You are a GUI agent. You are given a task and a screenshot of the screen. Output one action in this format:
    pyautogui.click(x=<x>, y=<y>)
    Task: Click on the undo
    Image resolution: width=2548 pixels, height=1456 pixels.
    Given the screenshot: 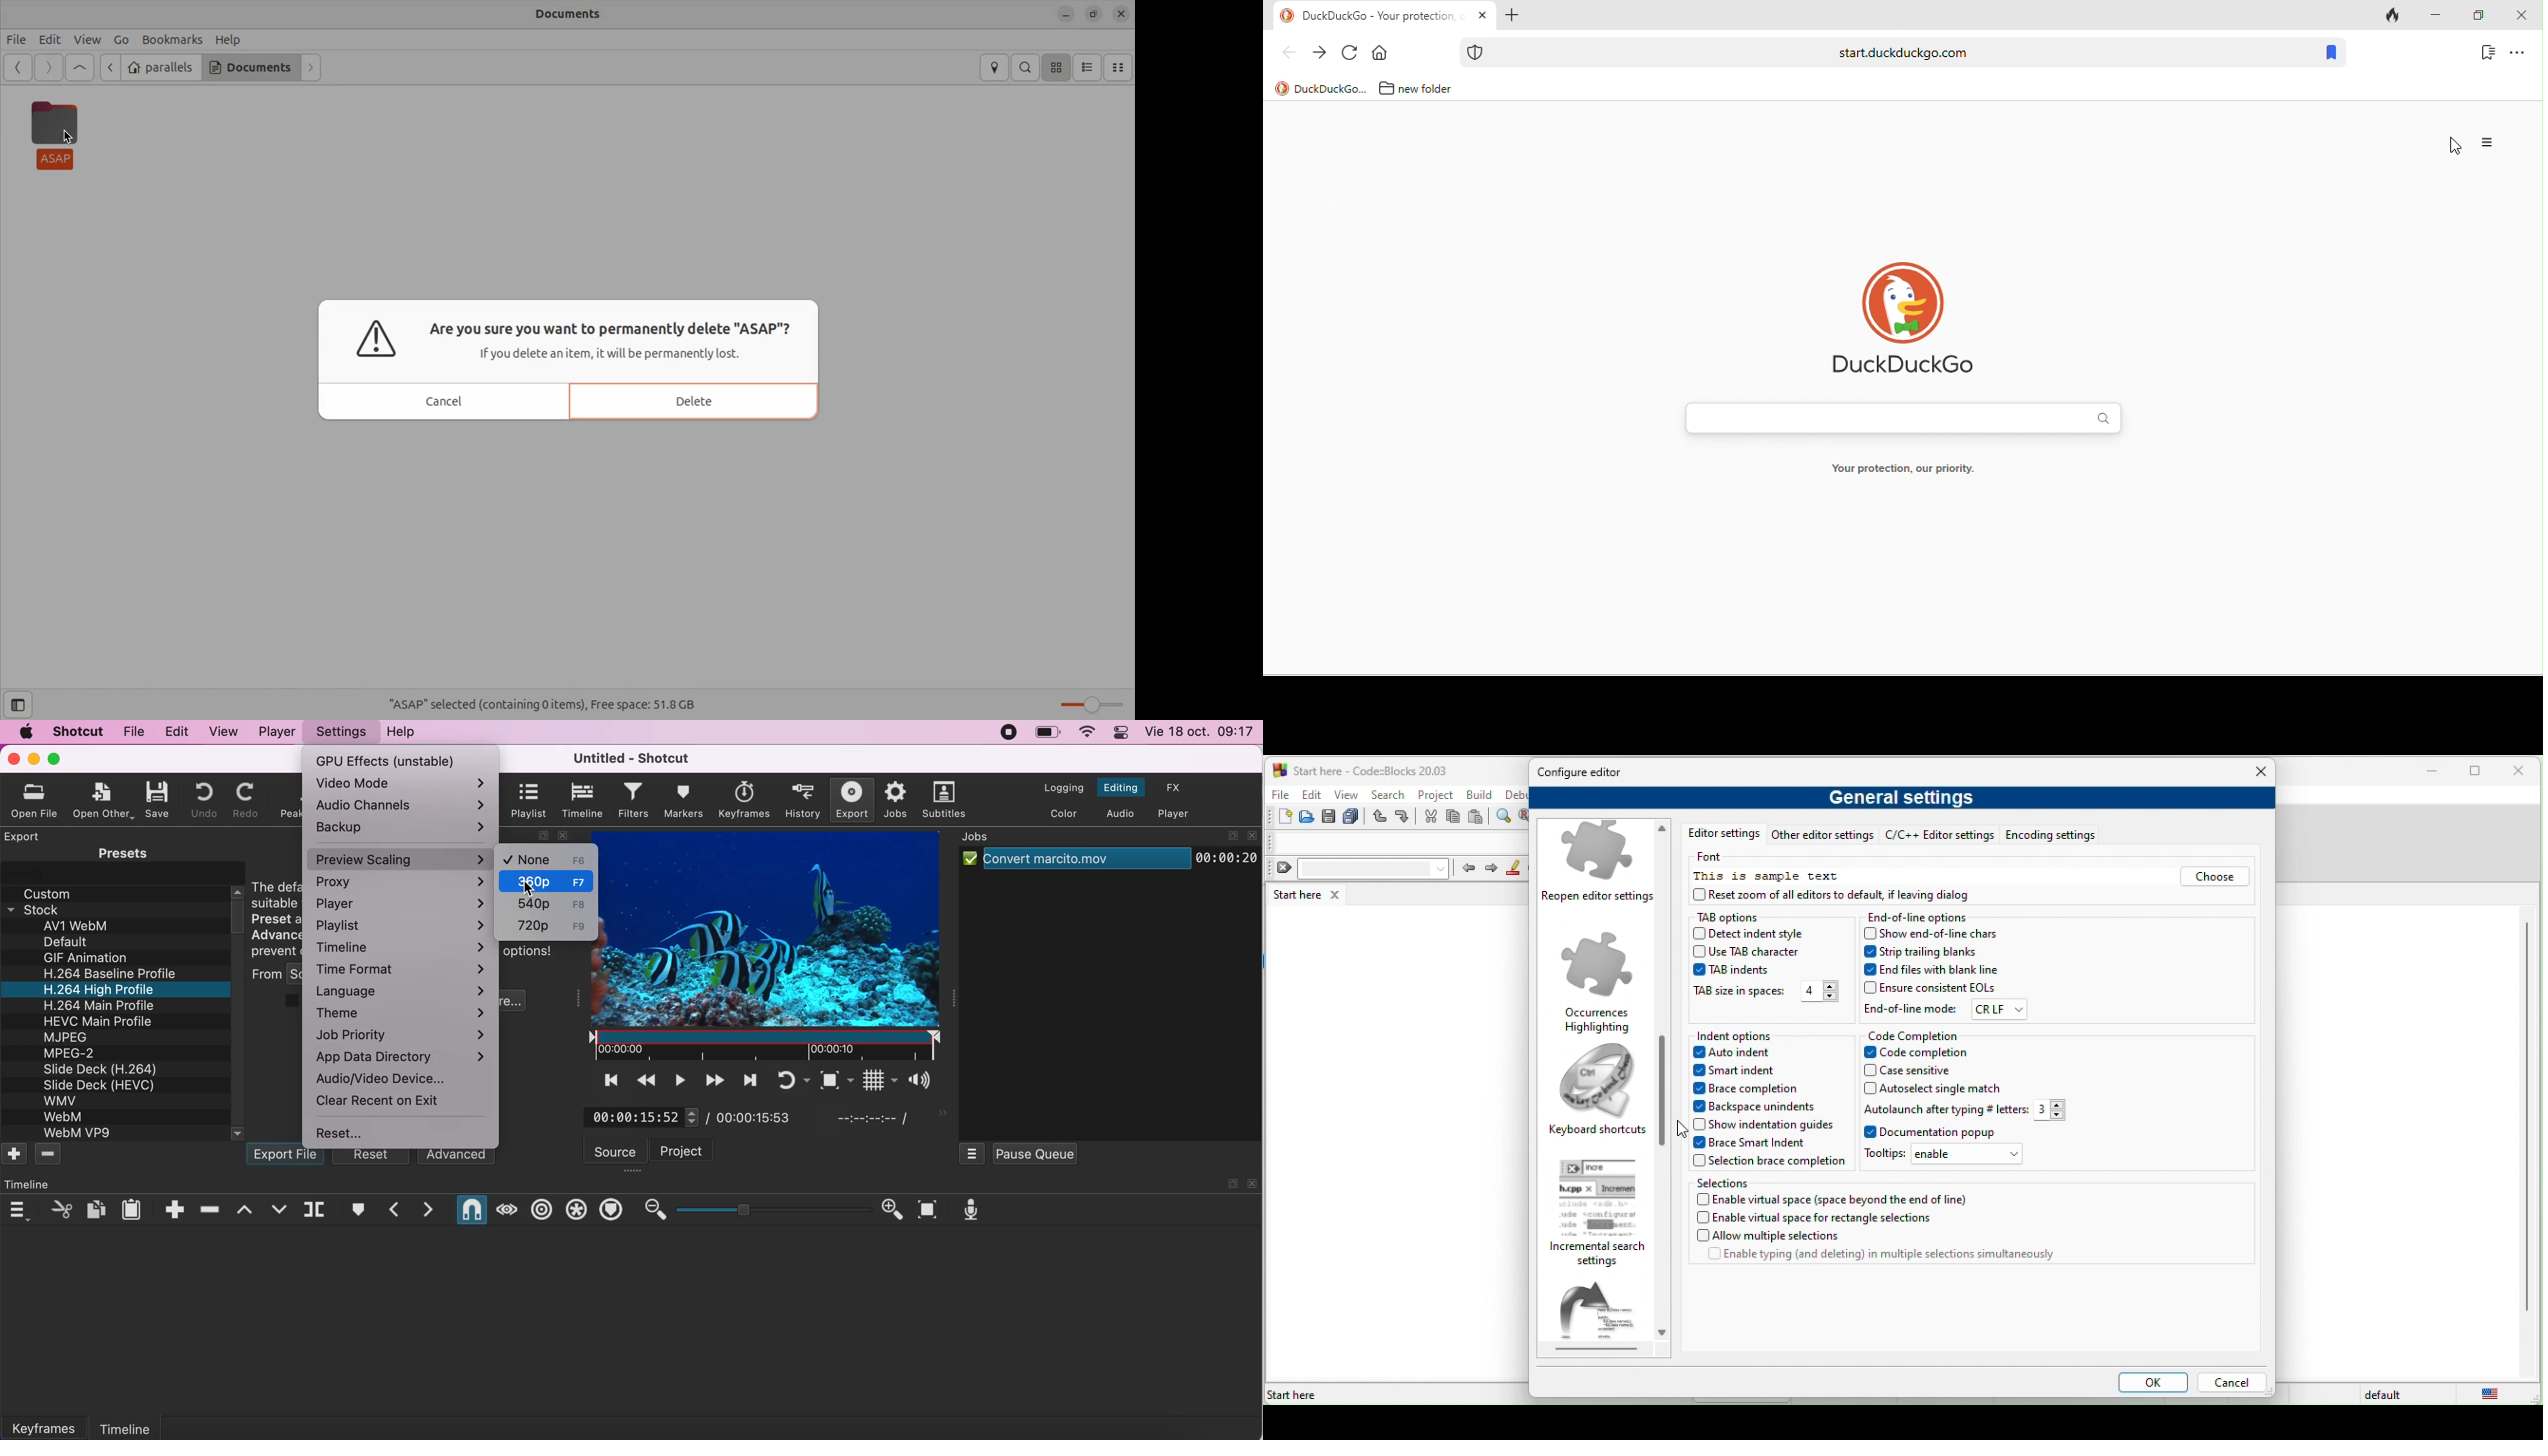 What is the action you would take?
    pyautogui.click(x=199, y=800)
    